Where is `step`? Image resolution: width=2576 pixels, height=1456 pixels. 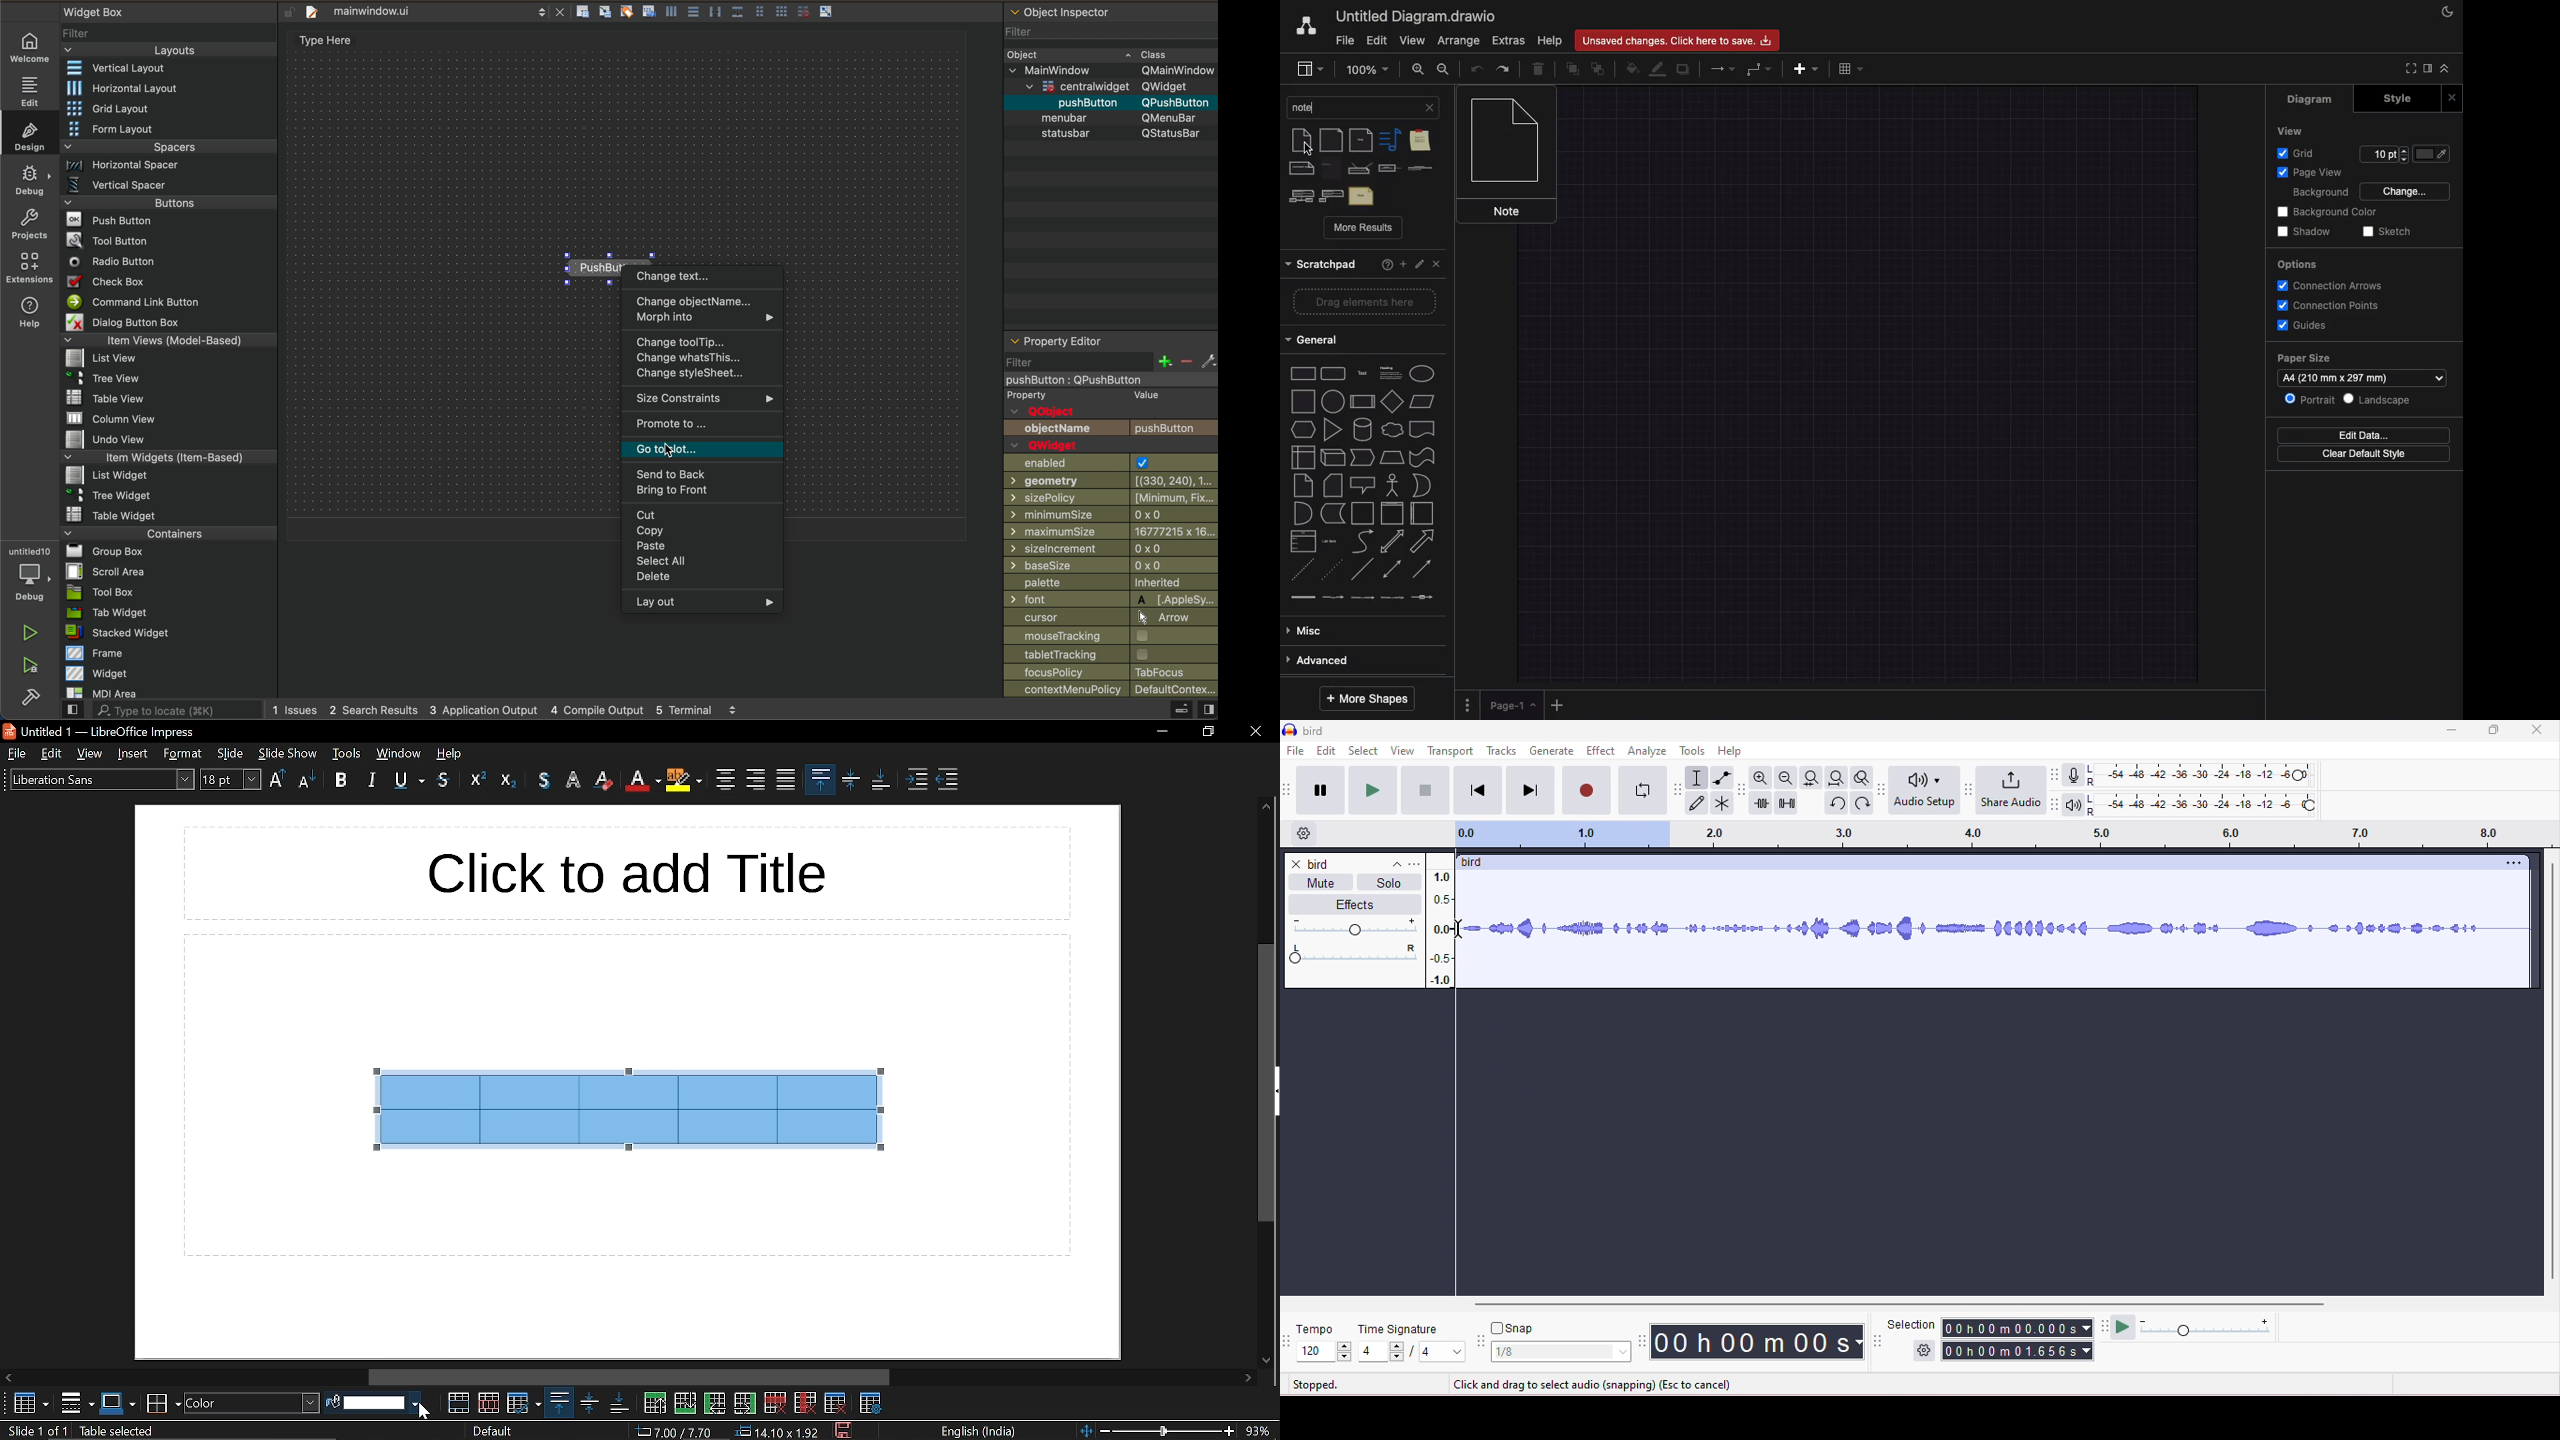 step is located at coordinates (1364, 458).